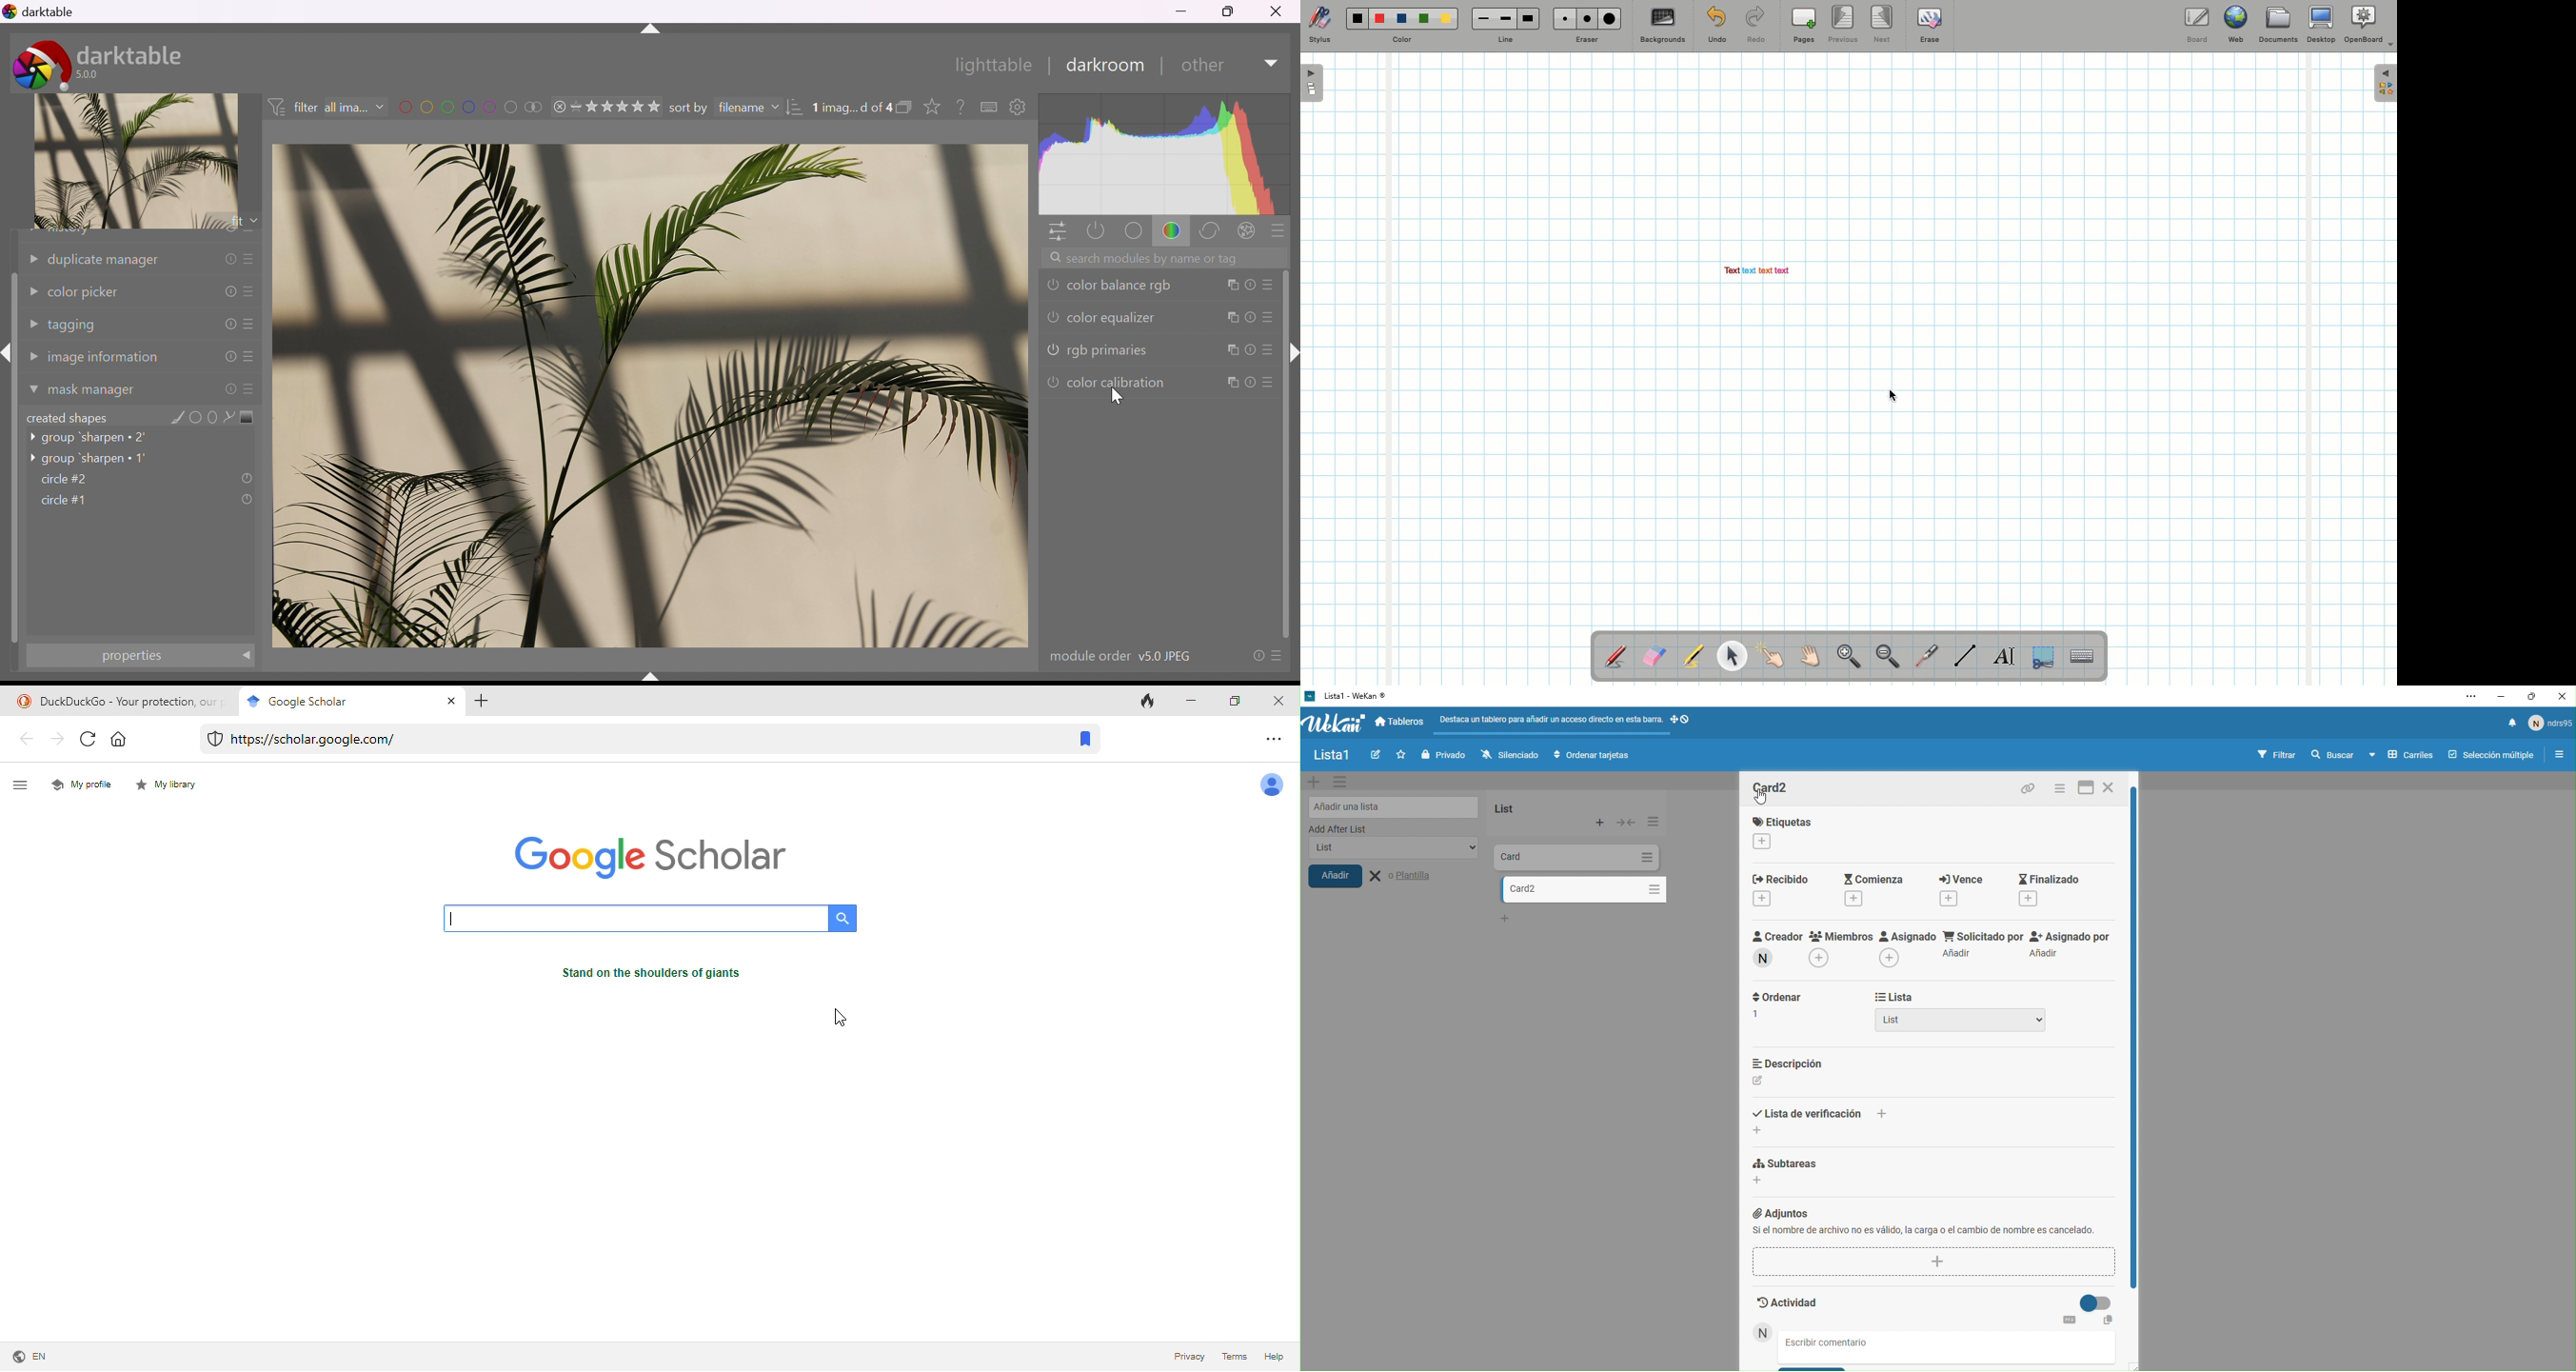 Image resolution: width=2576 pixels, height=1372 pixels. I want to click on image, so click(650, 394).